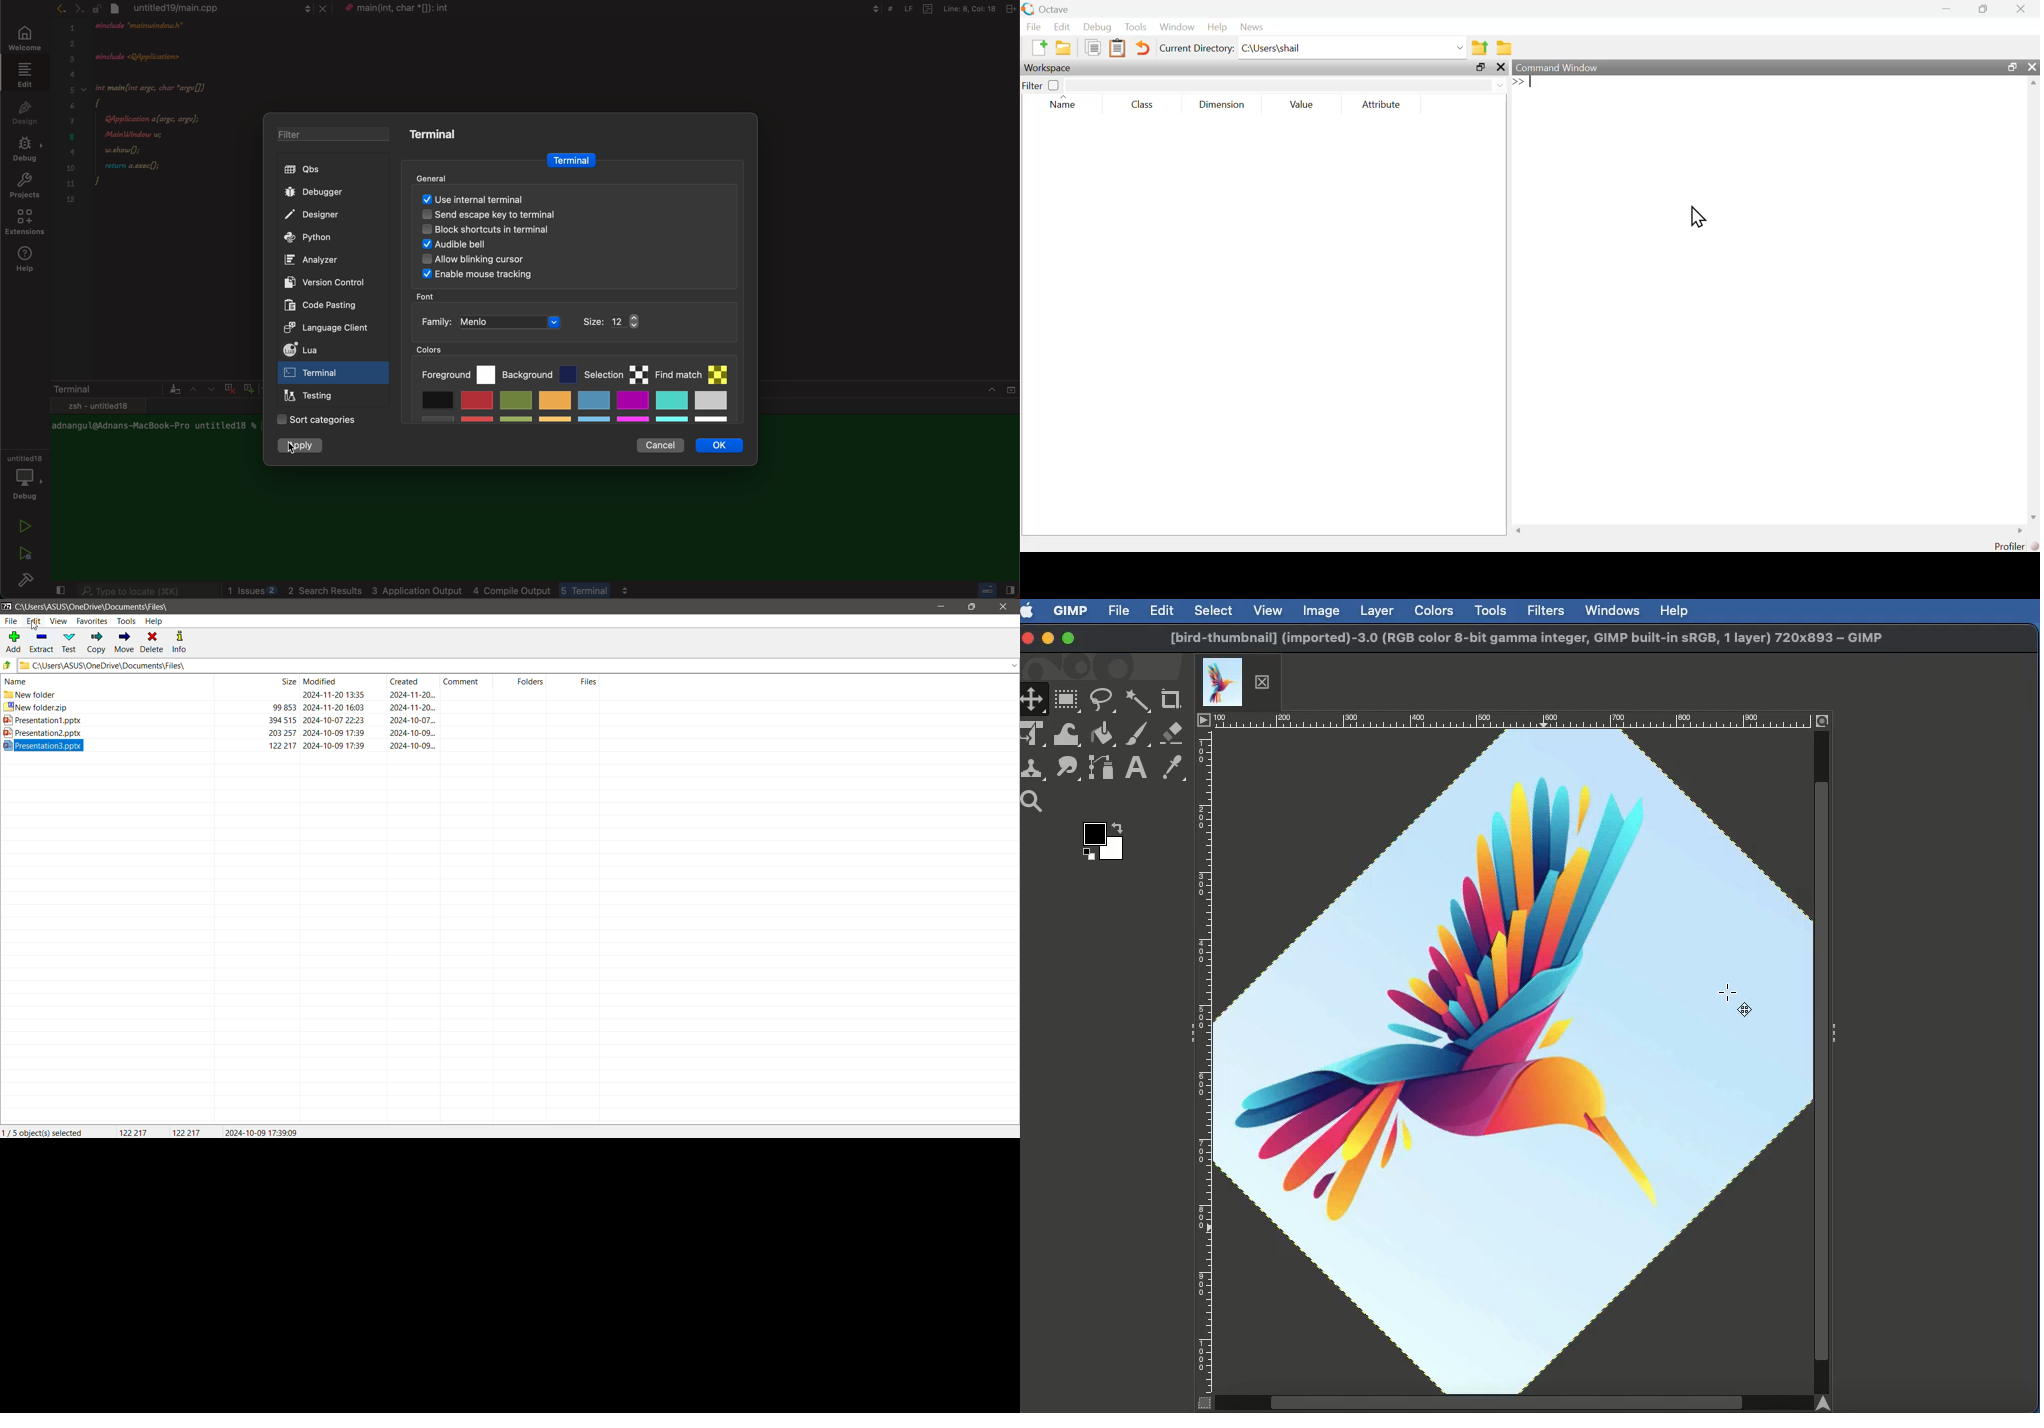 This screenshot has width=2044, height=1428. I want to click on Fuzzy selector, so click(1138, 702).